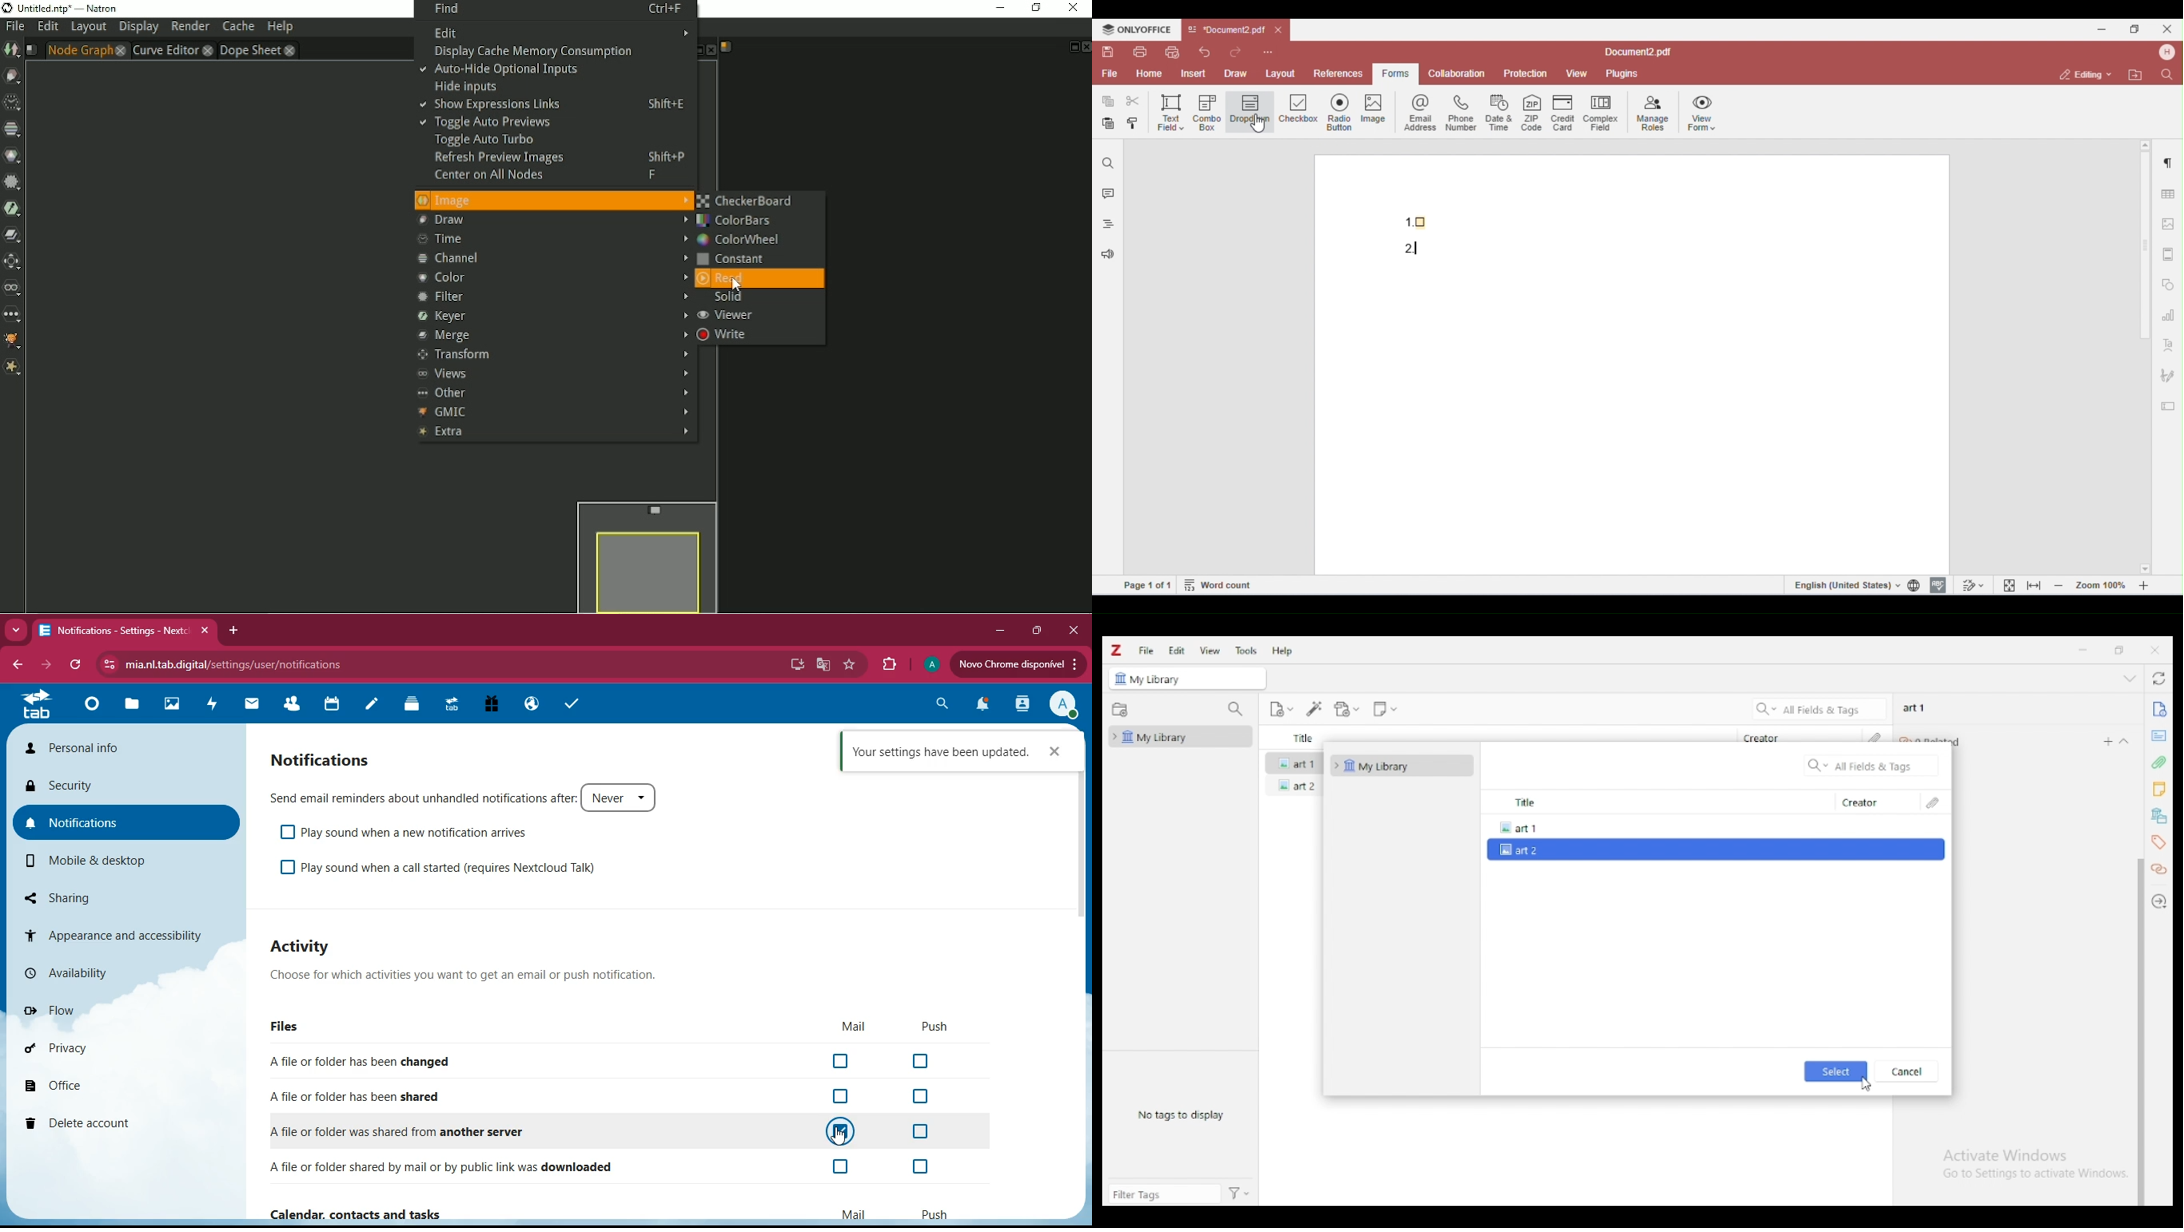 This screenshot has height=1232, width=2184. I want to click on off, so click(919, 1168).